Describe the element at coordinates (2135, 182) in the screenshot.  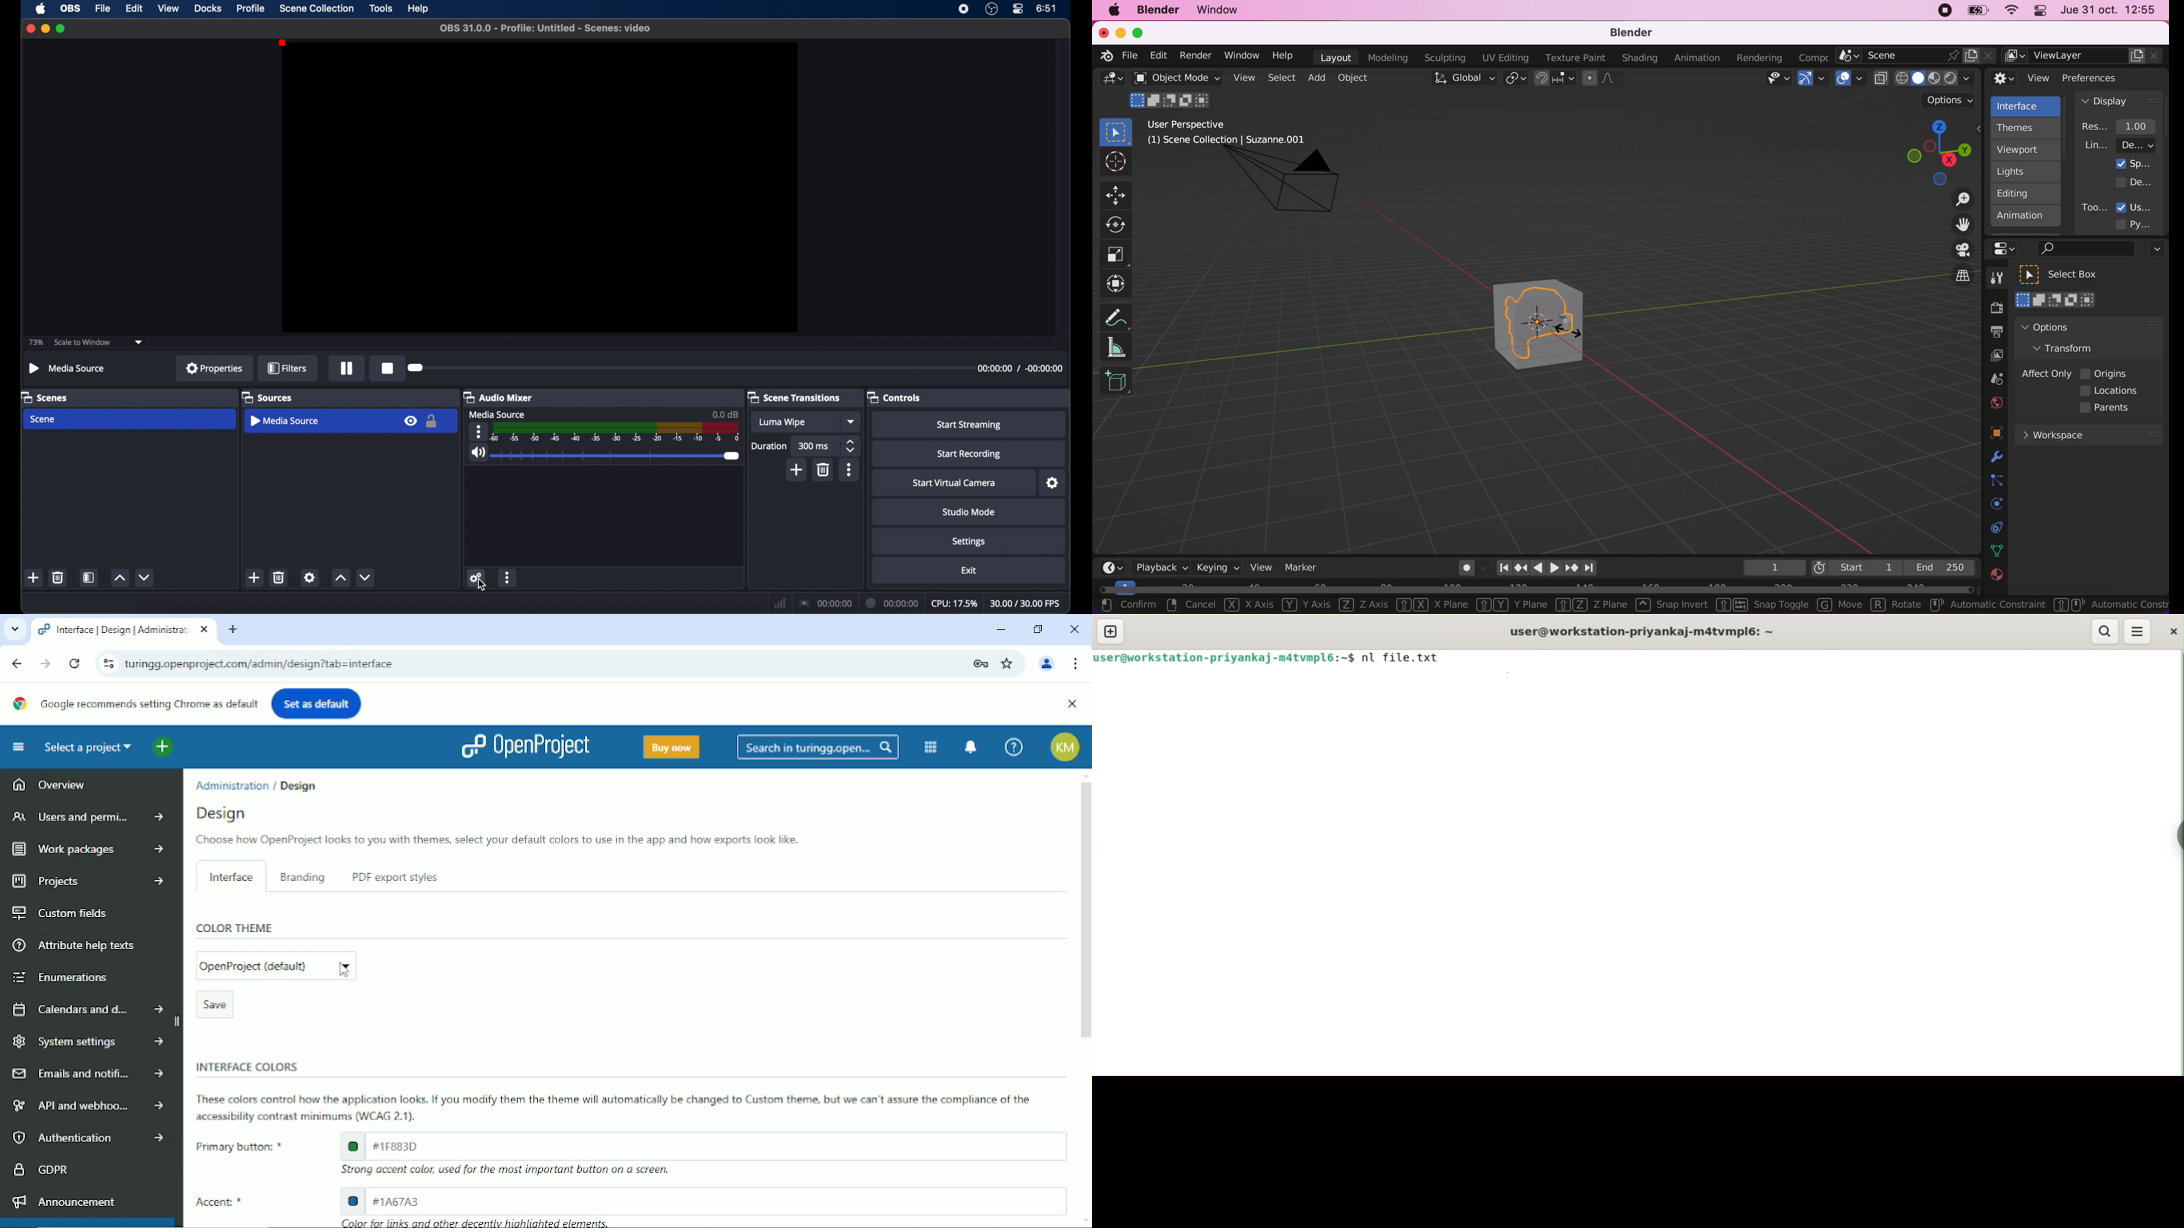
I see `developer extras` at that location.